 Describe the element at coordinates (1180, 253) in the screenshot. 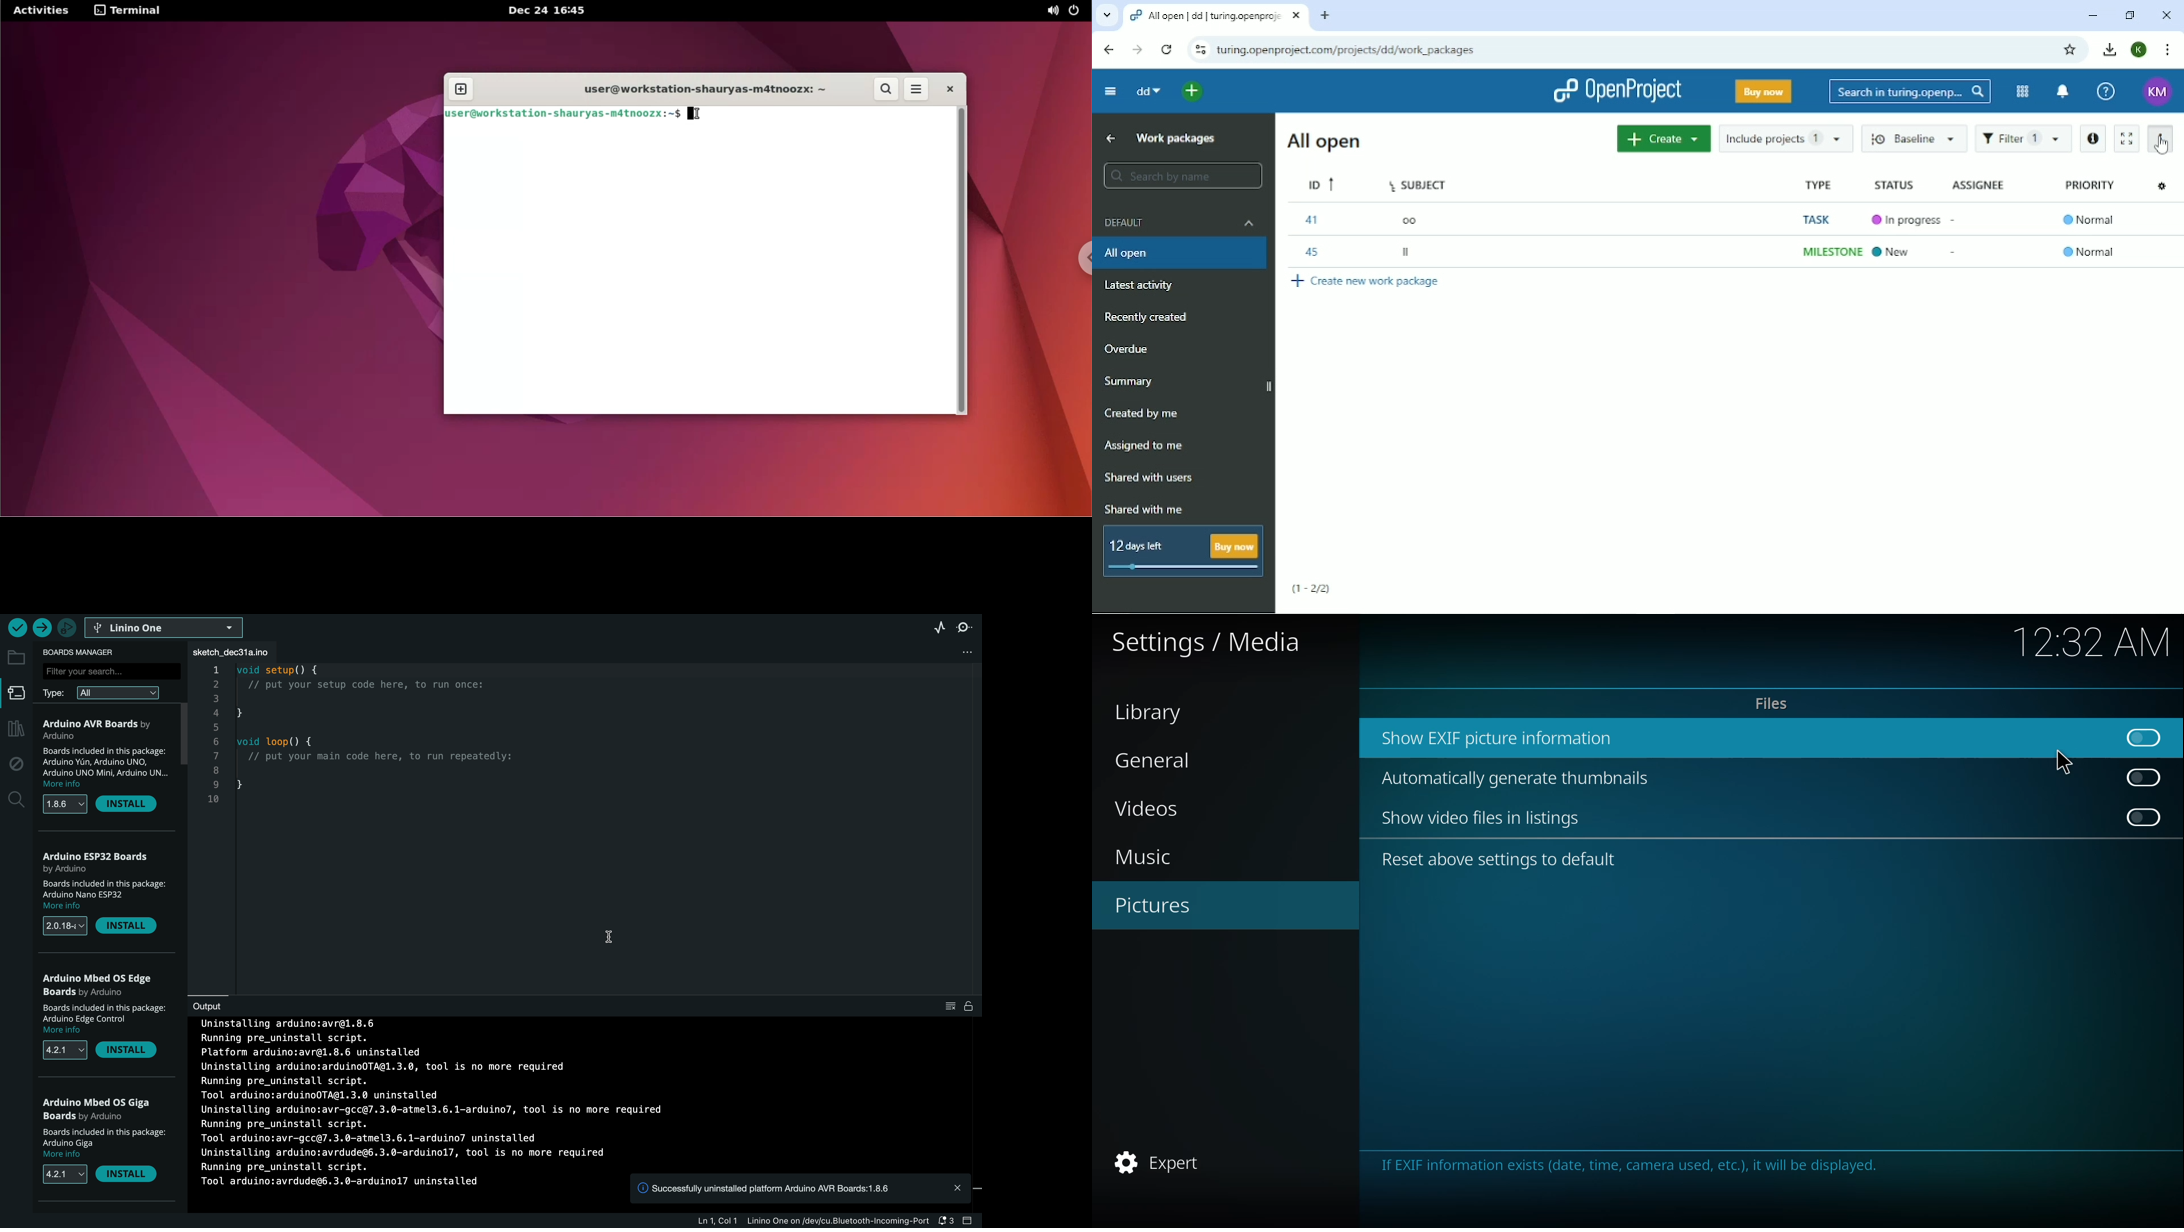

I see `All open` at that location.